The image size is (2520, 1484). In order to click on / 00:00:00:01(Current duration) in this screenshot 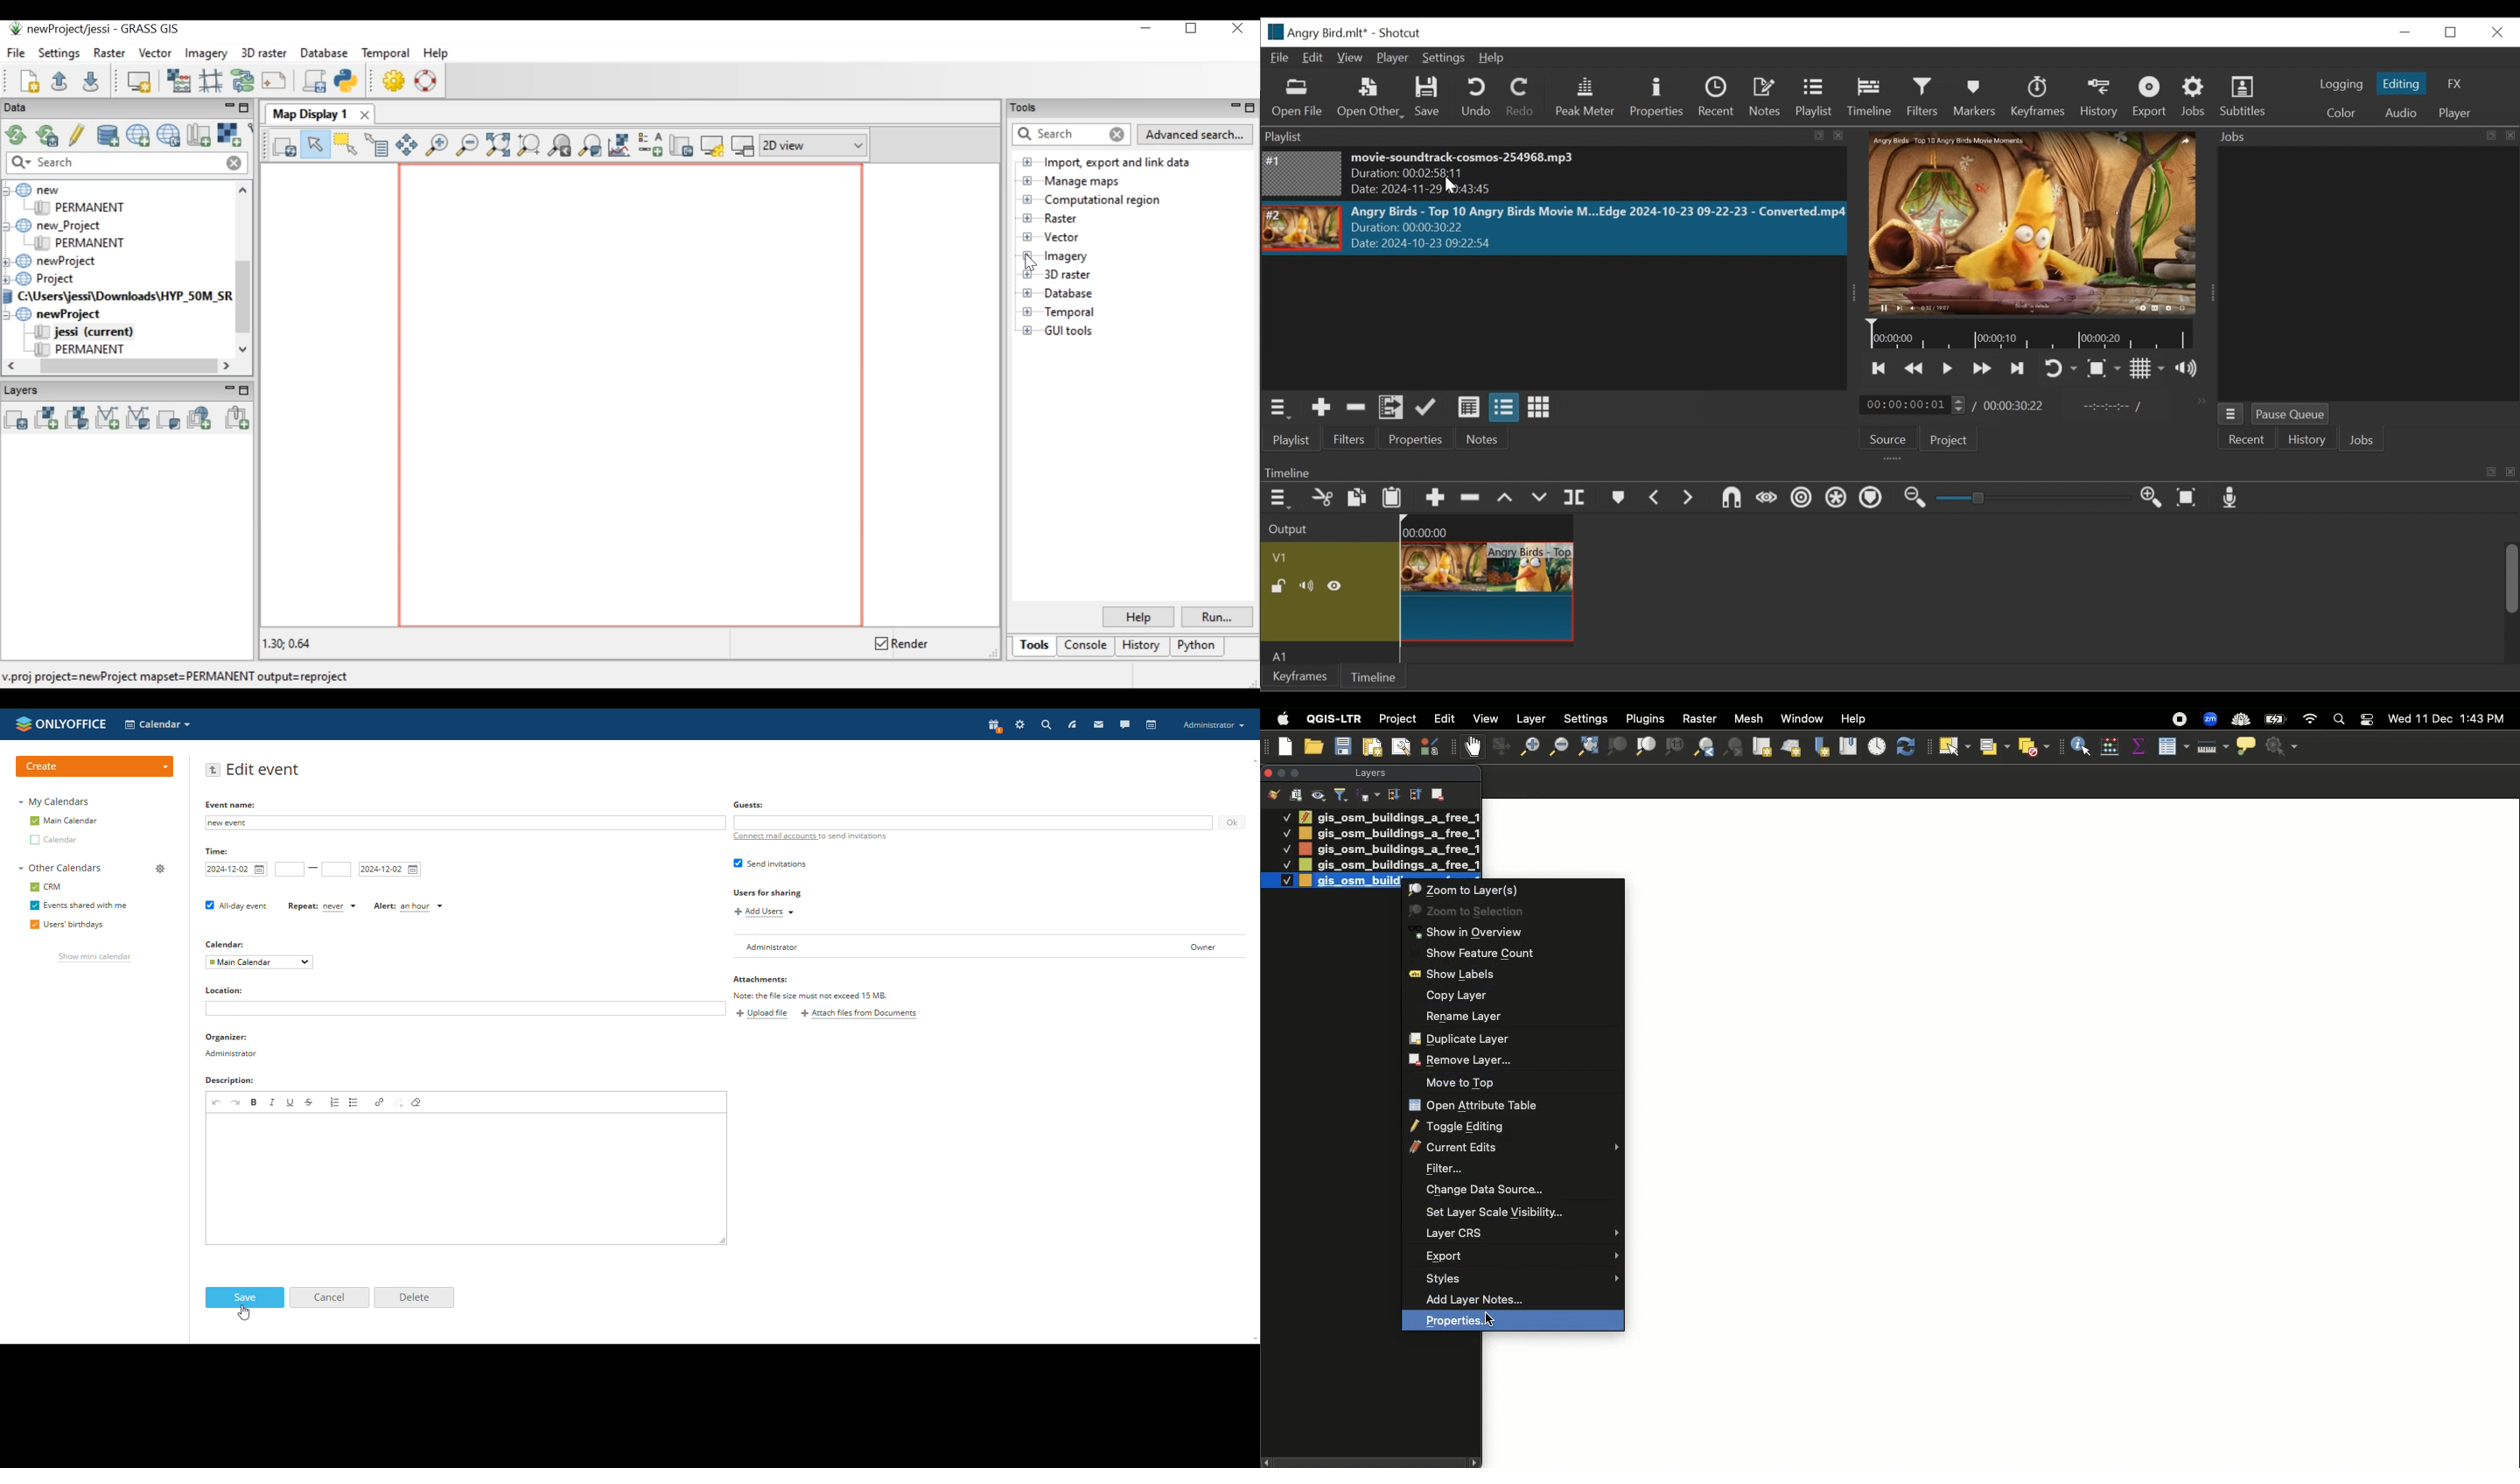, I will do `click(1908, 404)`.